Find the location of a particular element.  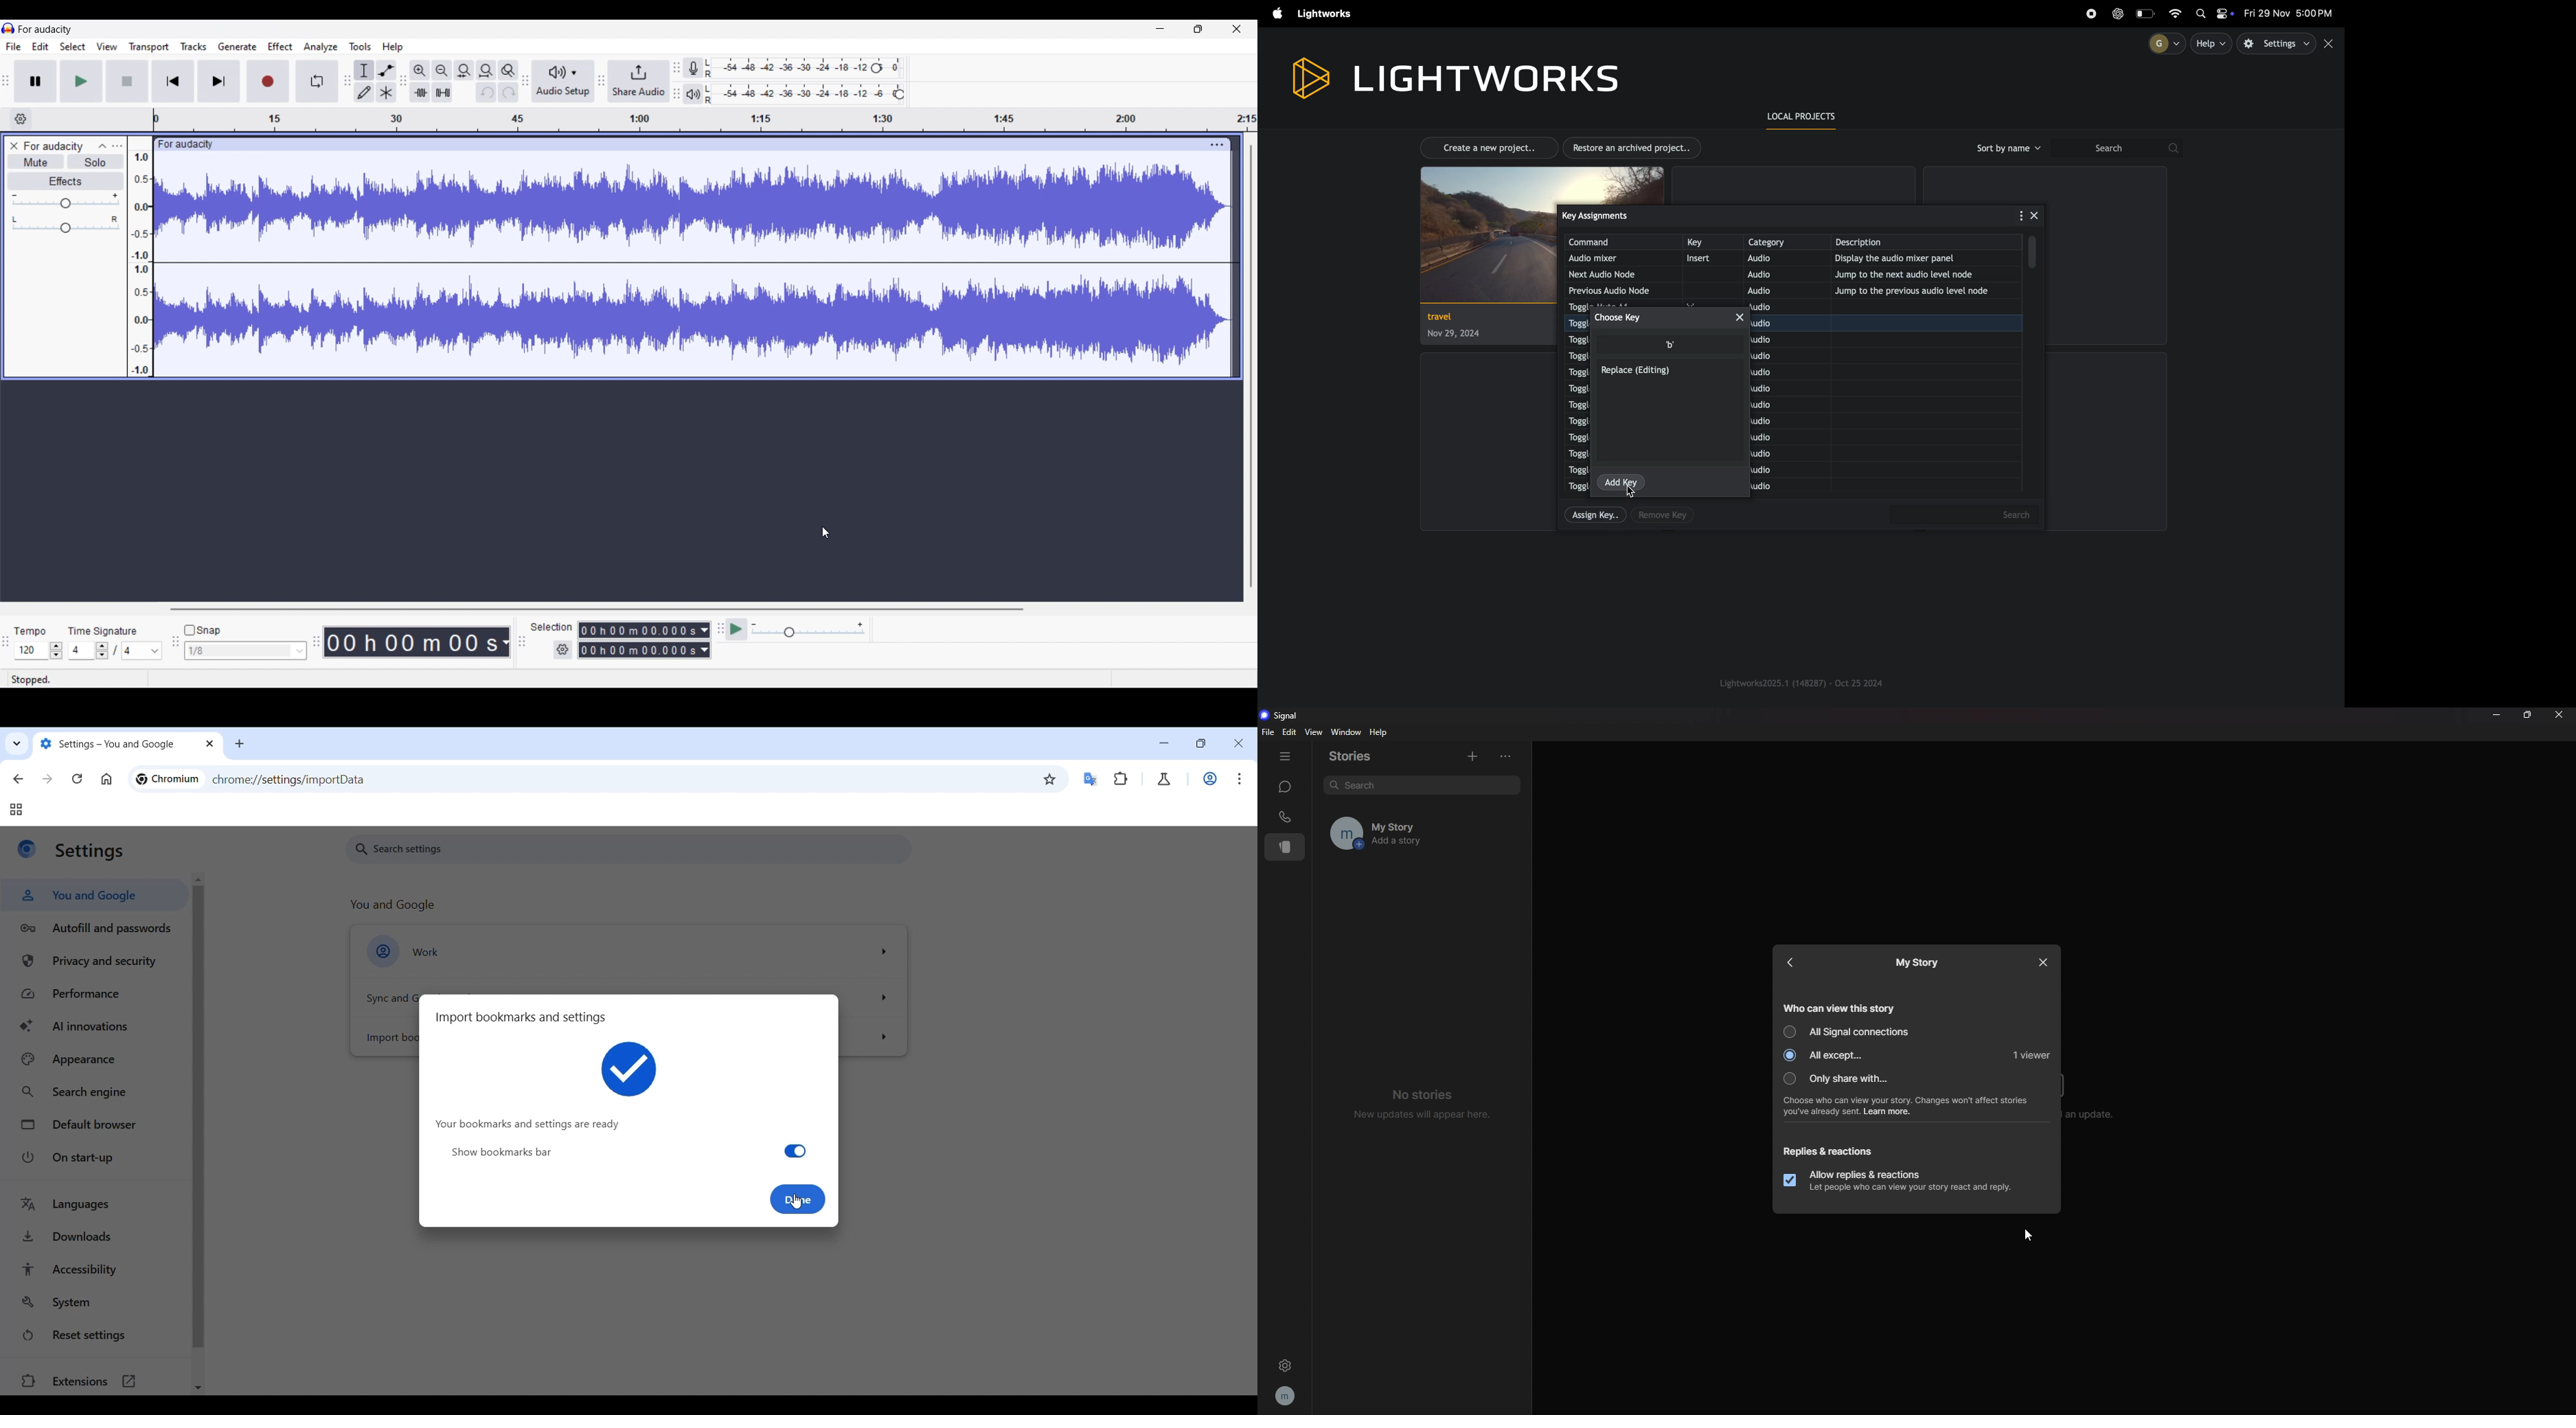

Solo is located at coordinates (96, 162).